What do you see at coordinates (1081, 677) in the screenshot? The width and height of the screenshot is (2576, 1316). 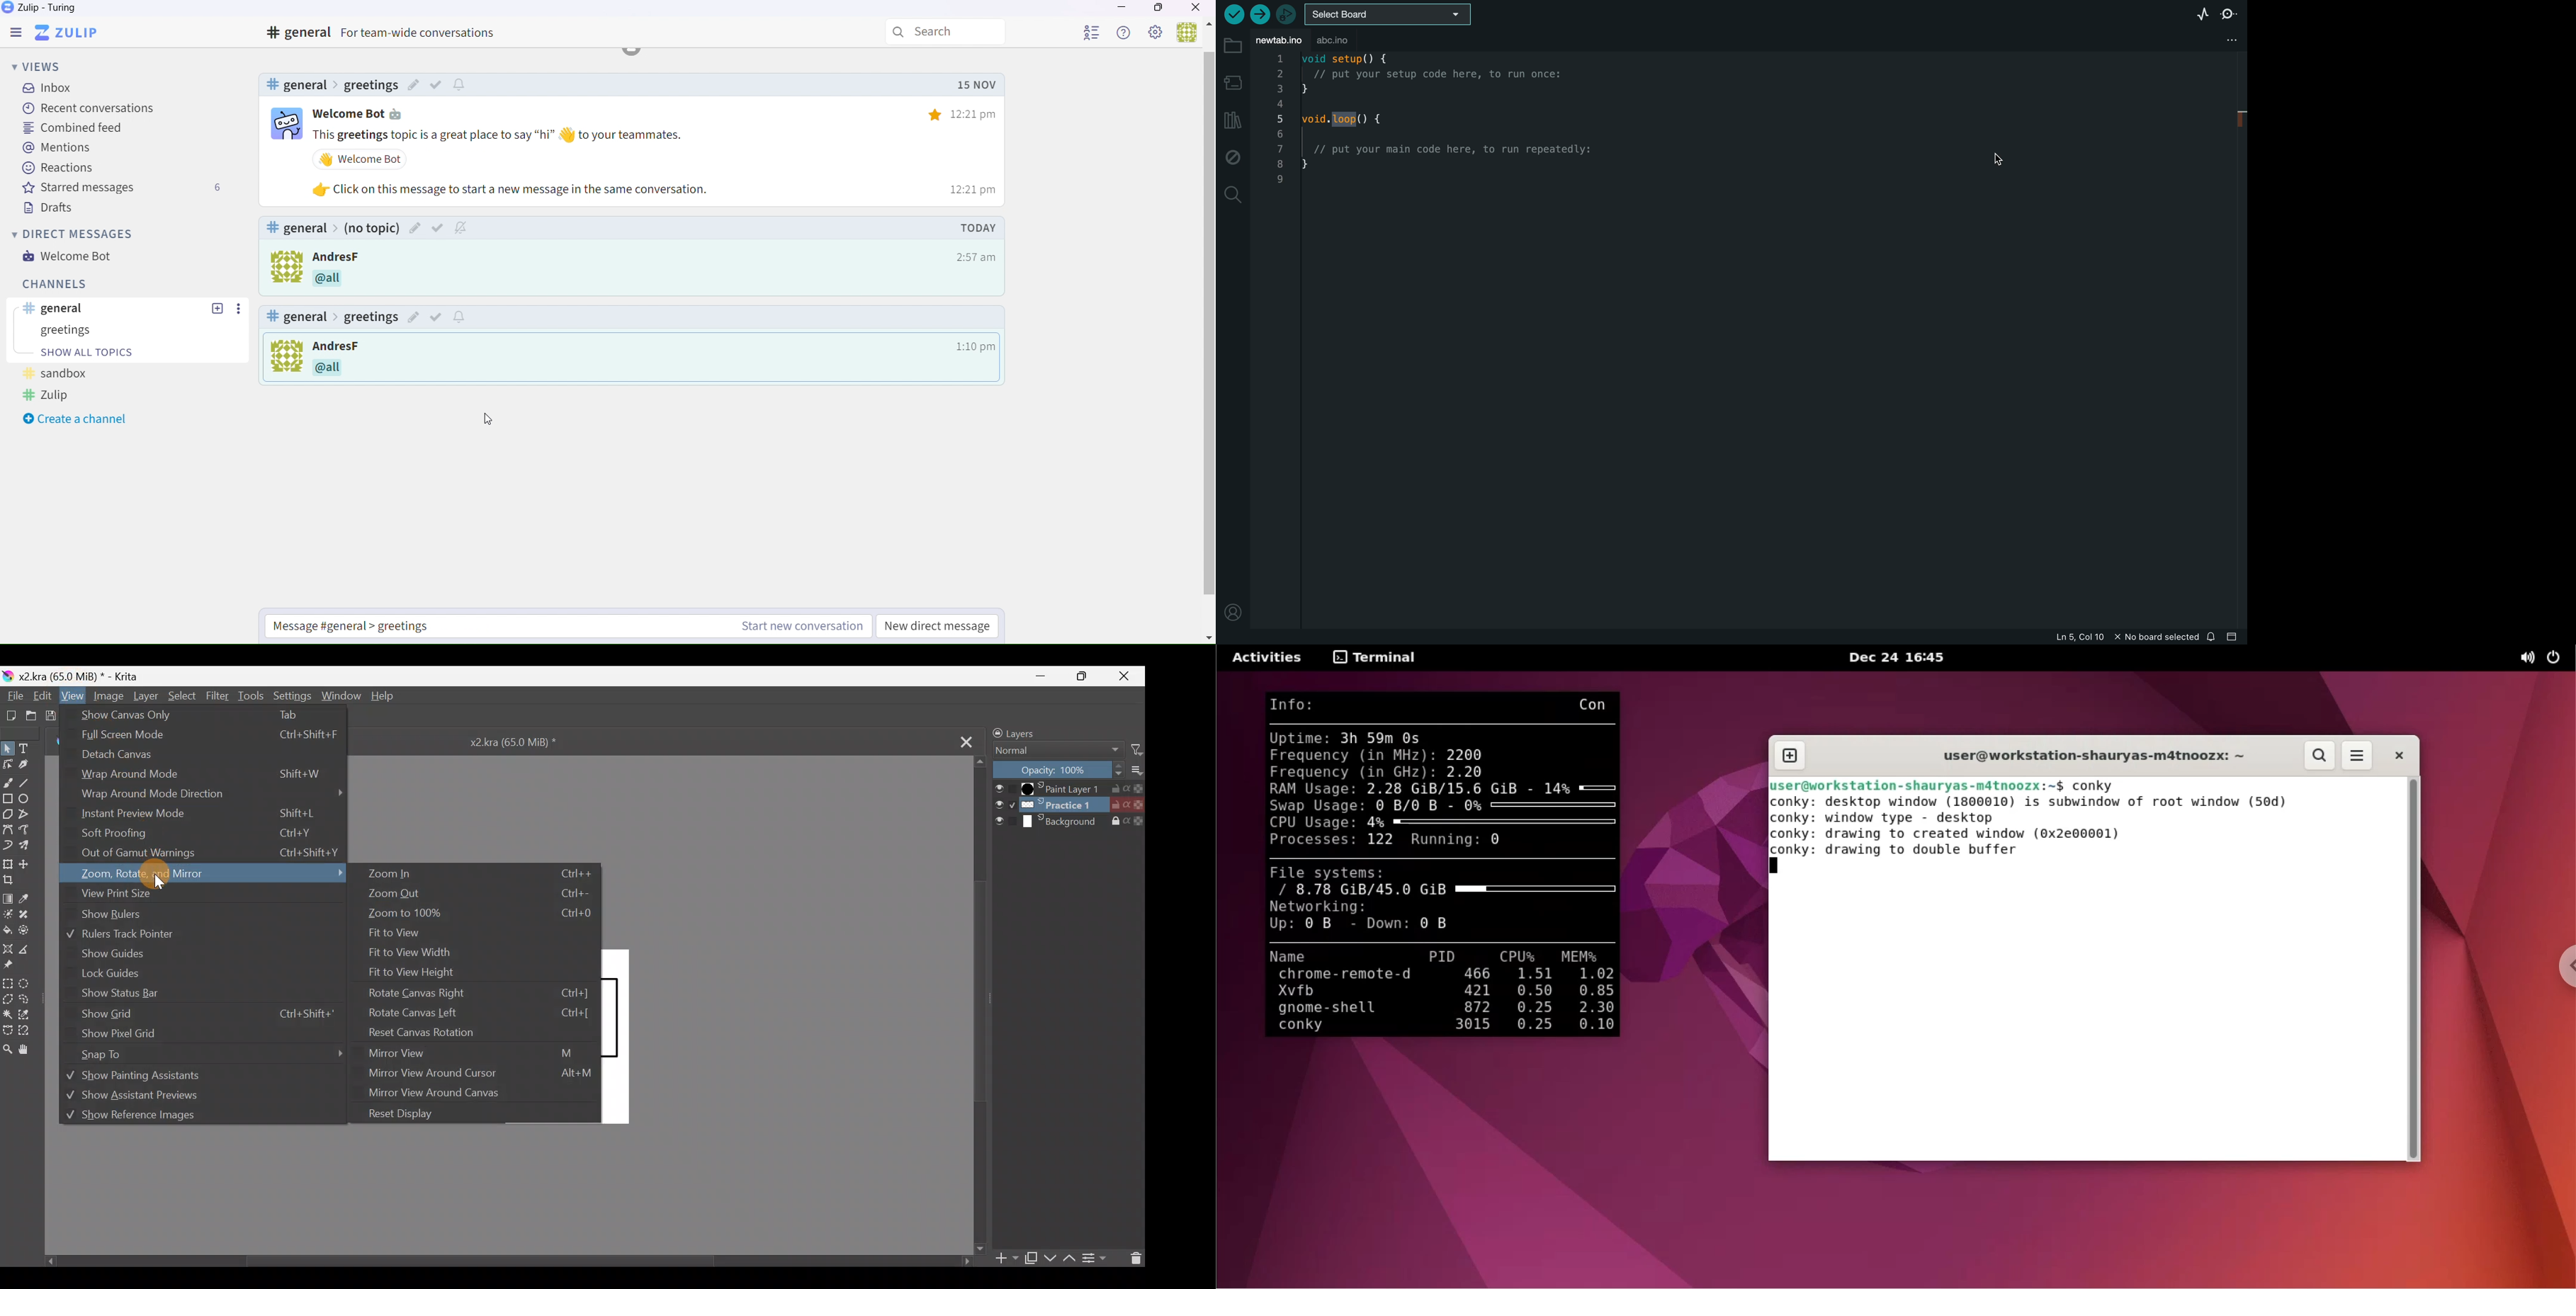 I see `Maximize` at bounding box center [1081, 677].